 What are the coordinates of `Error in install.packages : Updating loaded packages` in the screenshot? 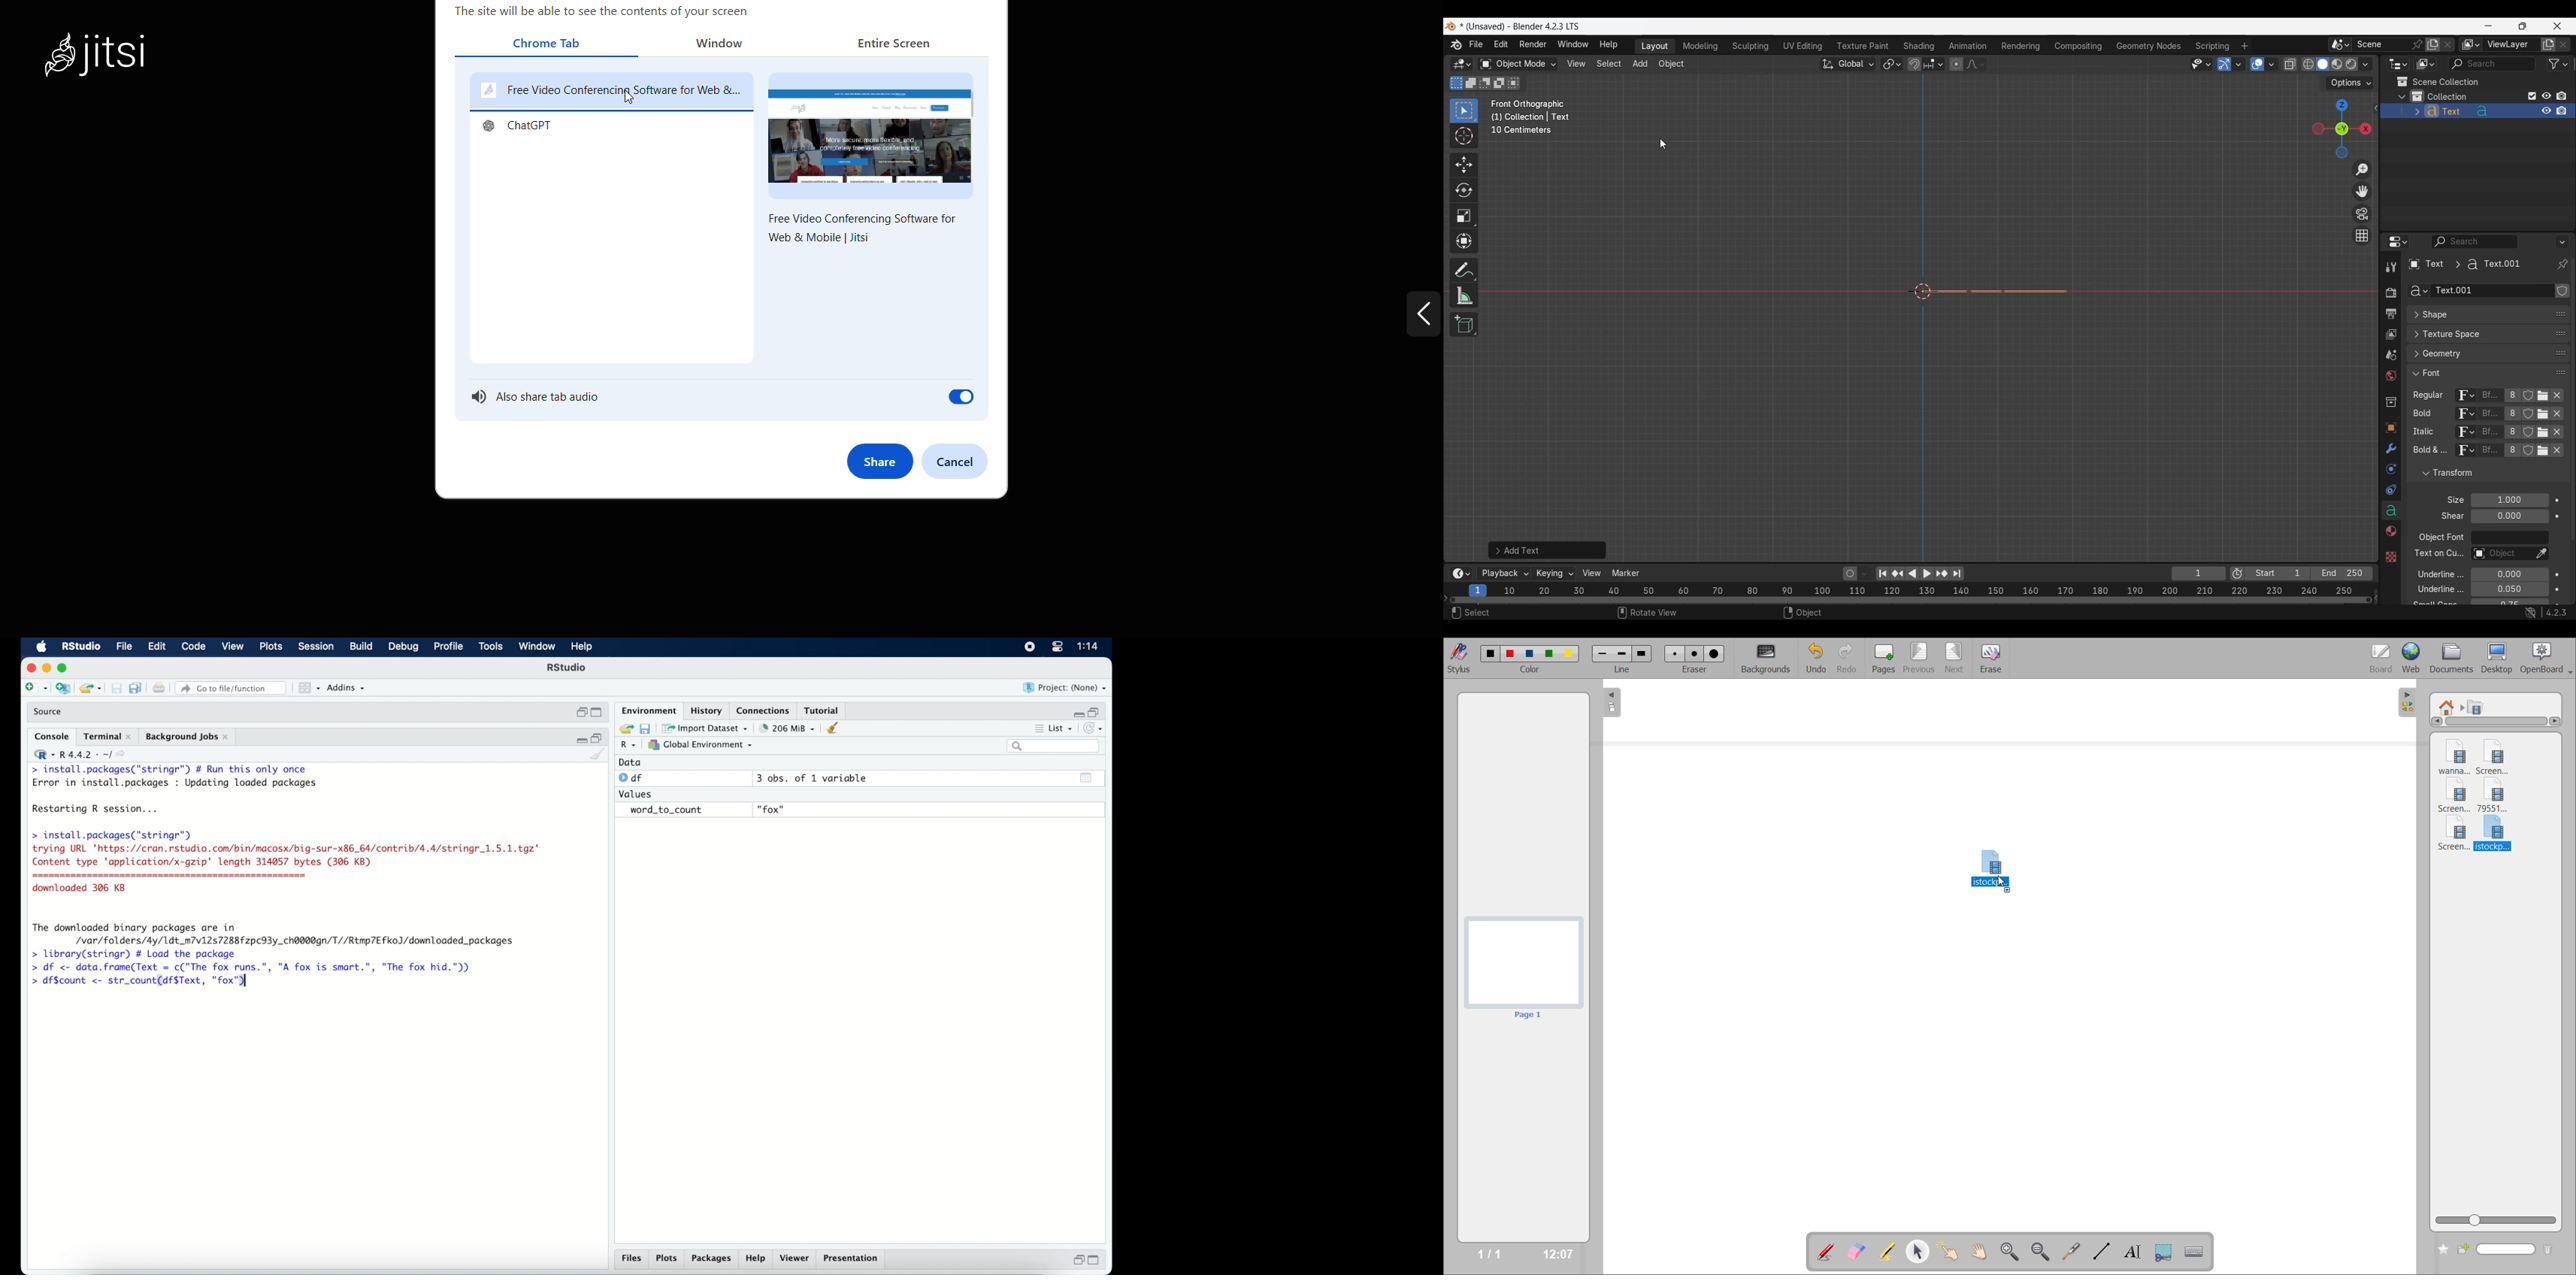 It's located at (175, 783).